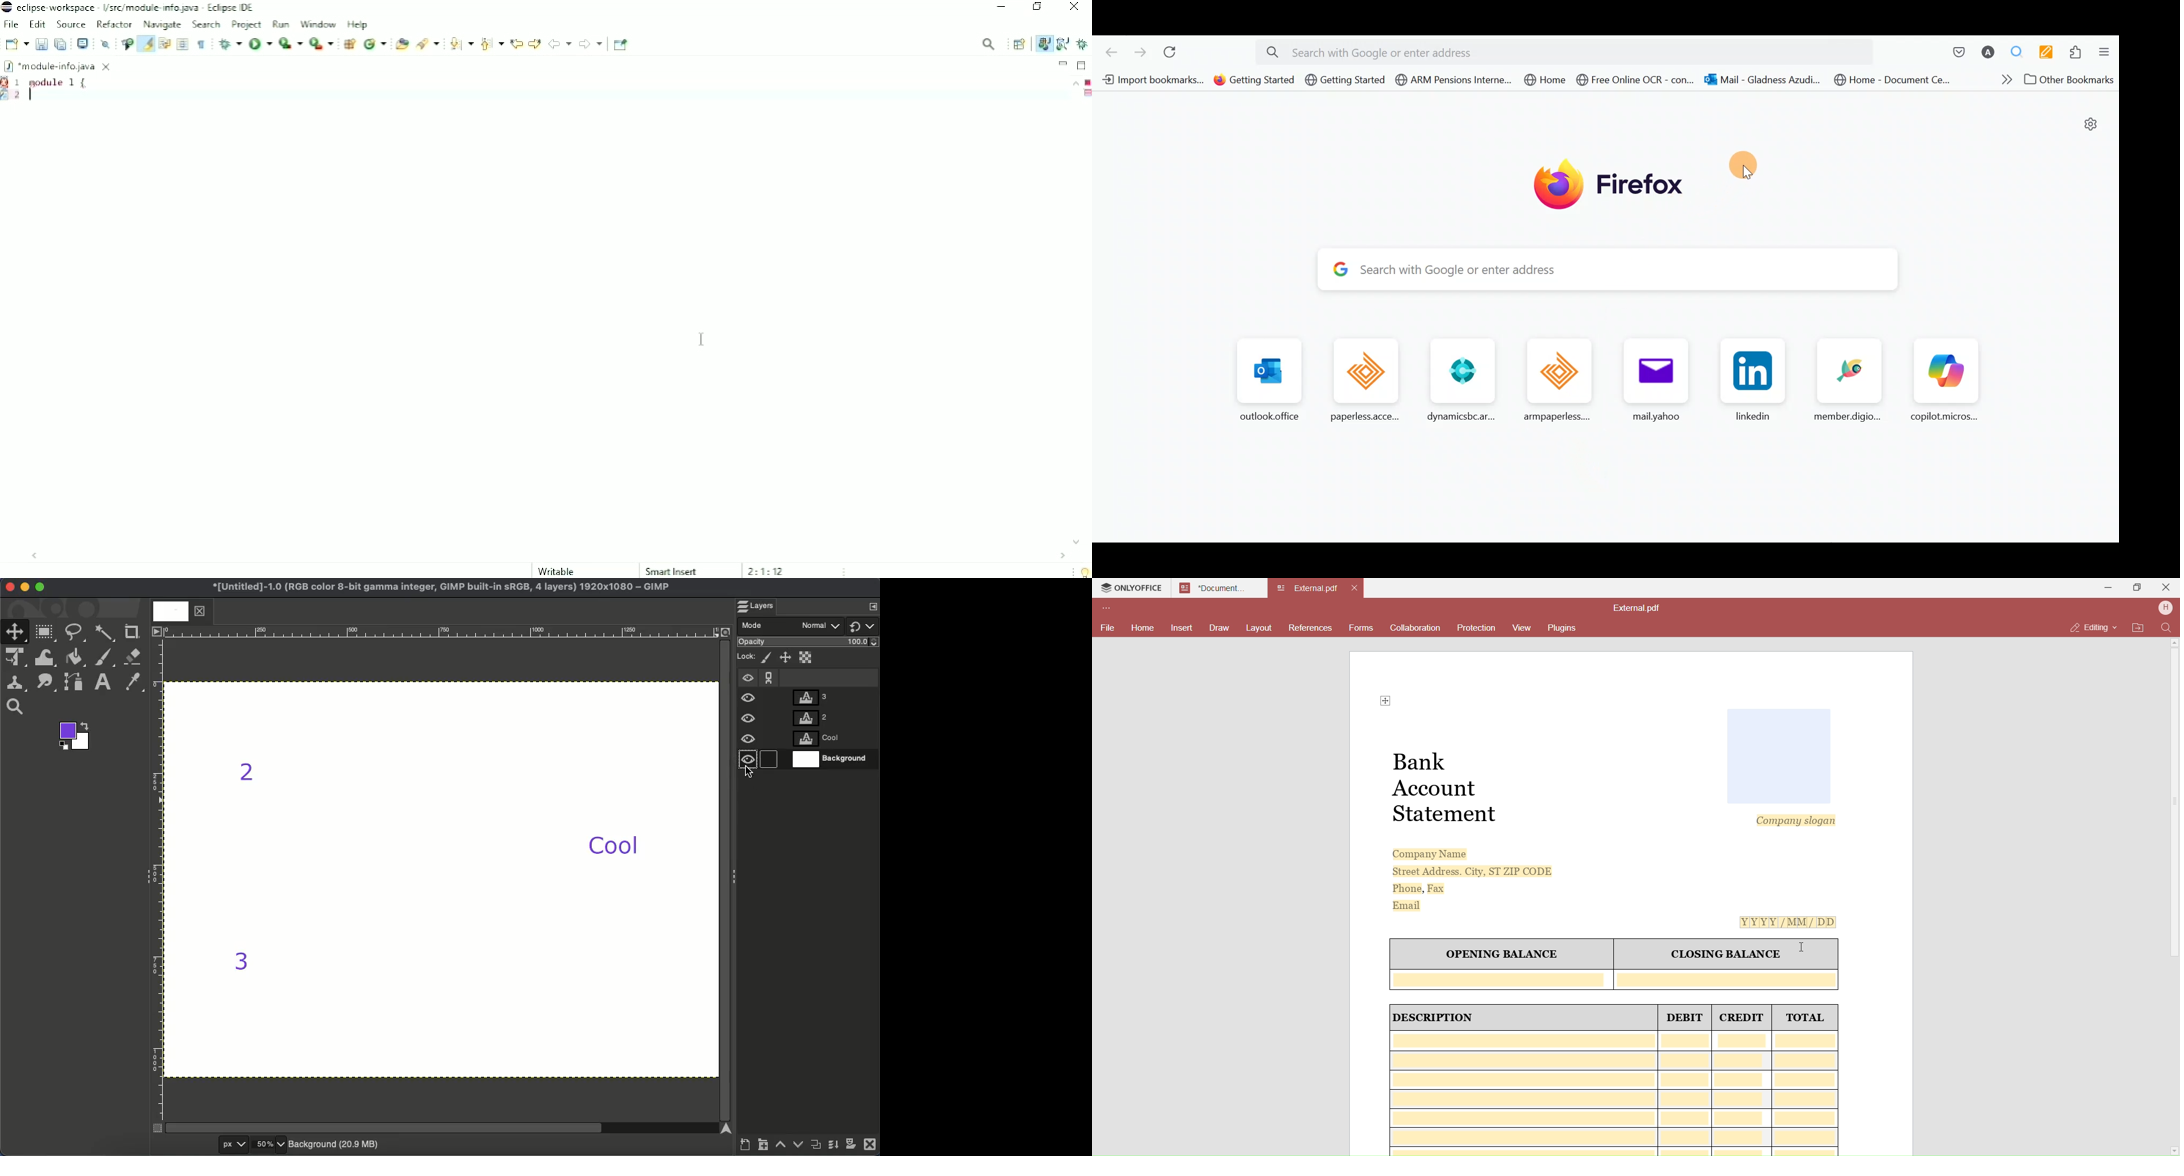 The image size is (2184, 1176). What do you see at coordinates (2117, 626) in the screenshot?
I see `Drop Down` at bounding box center [2117, 626].